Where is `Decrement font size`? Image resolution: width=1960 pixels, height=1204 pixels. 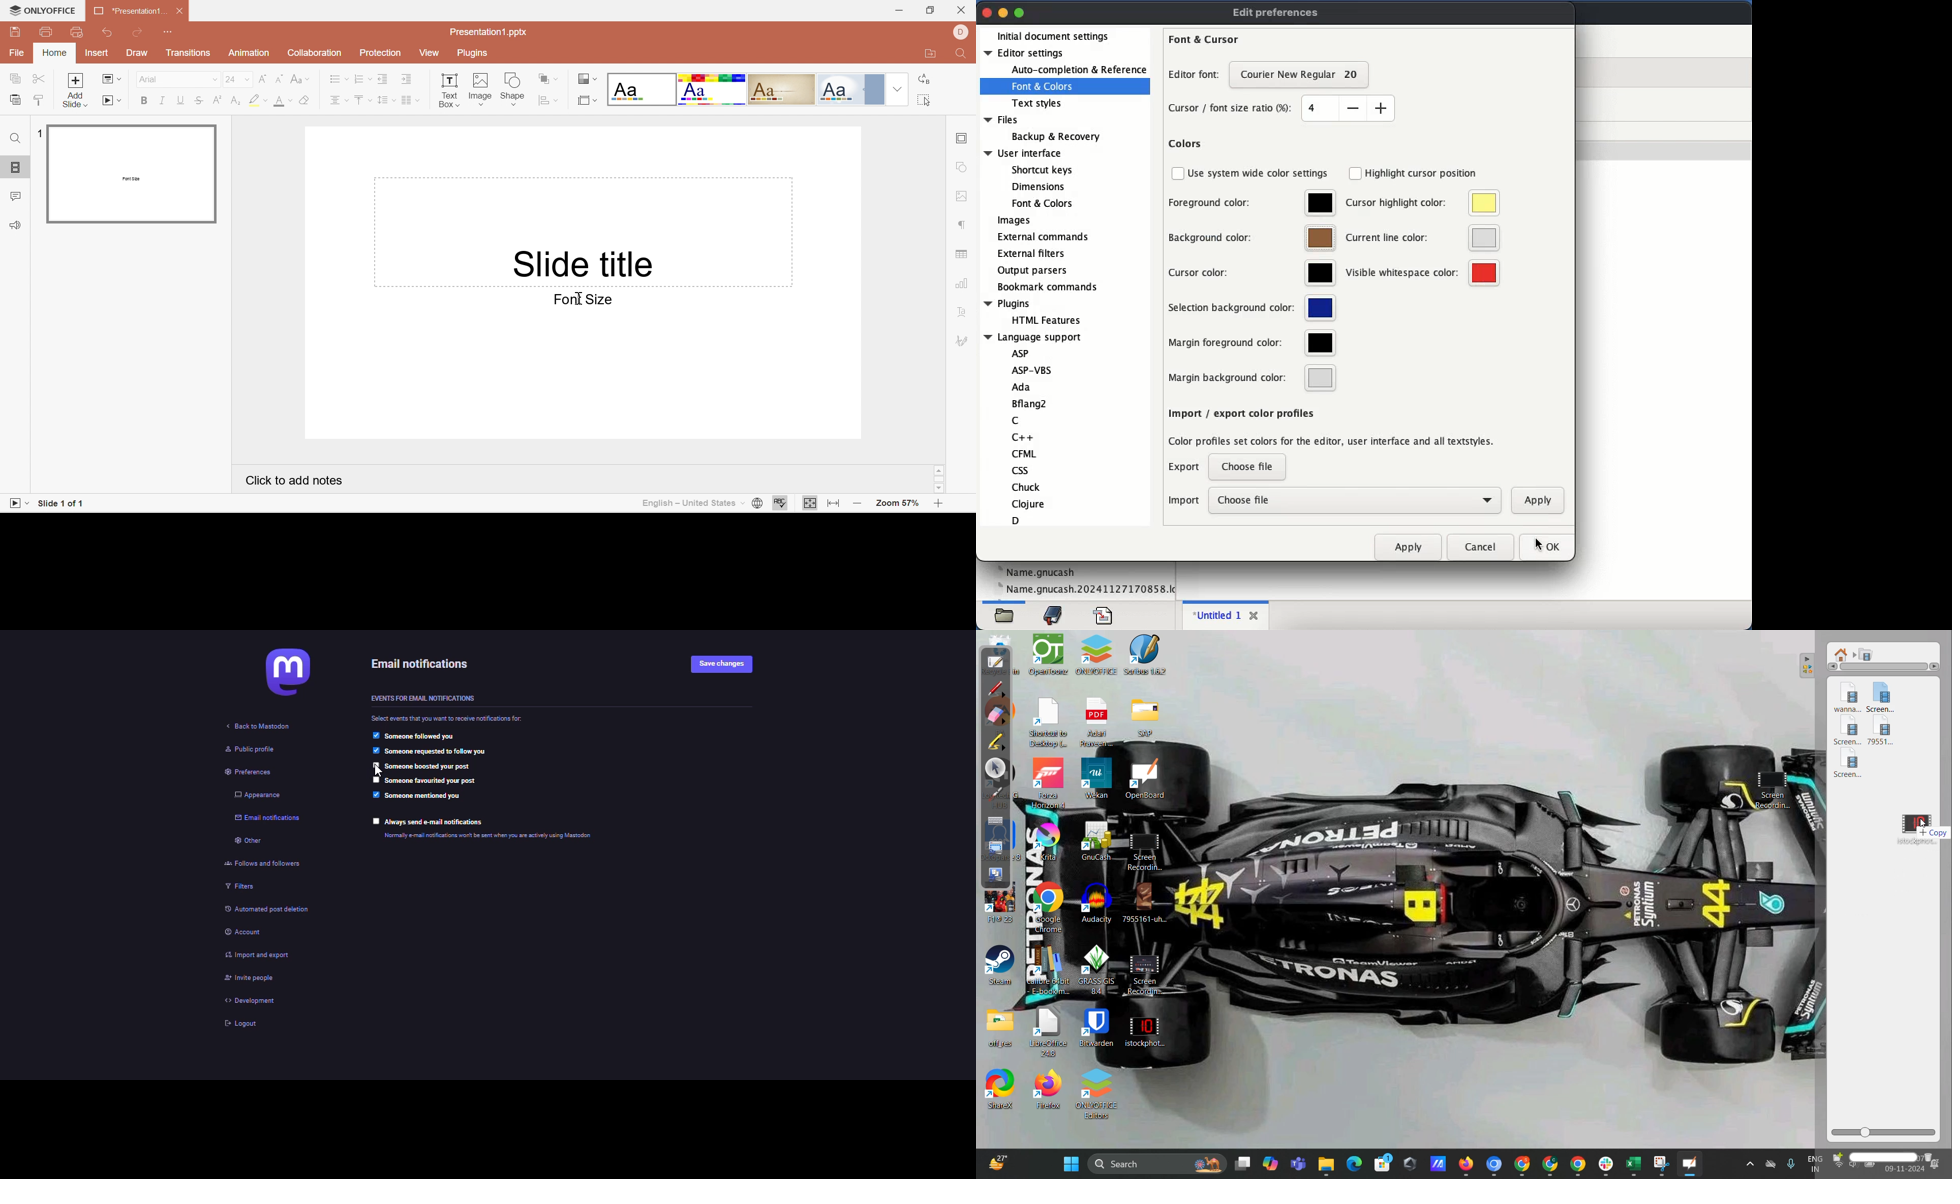
Decrement font size is located at coordinates (279, 79).